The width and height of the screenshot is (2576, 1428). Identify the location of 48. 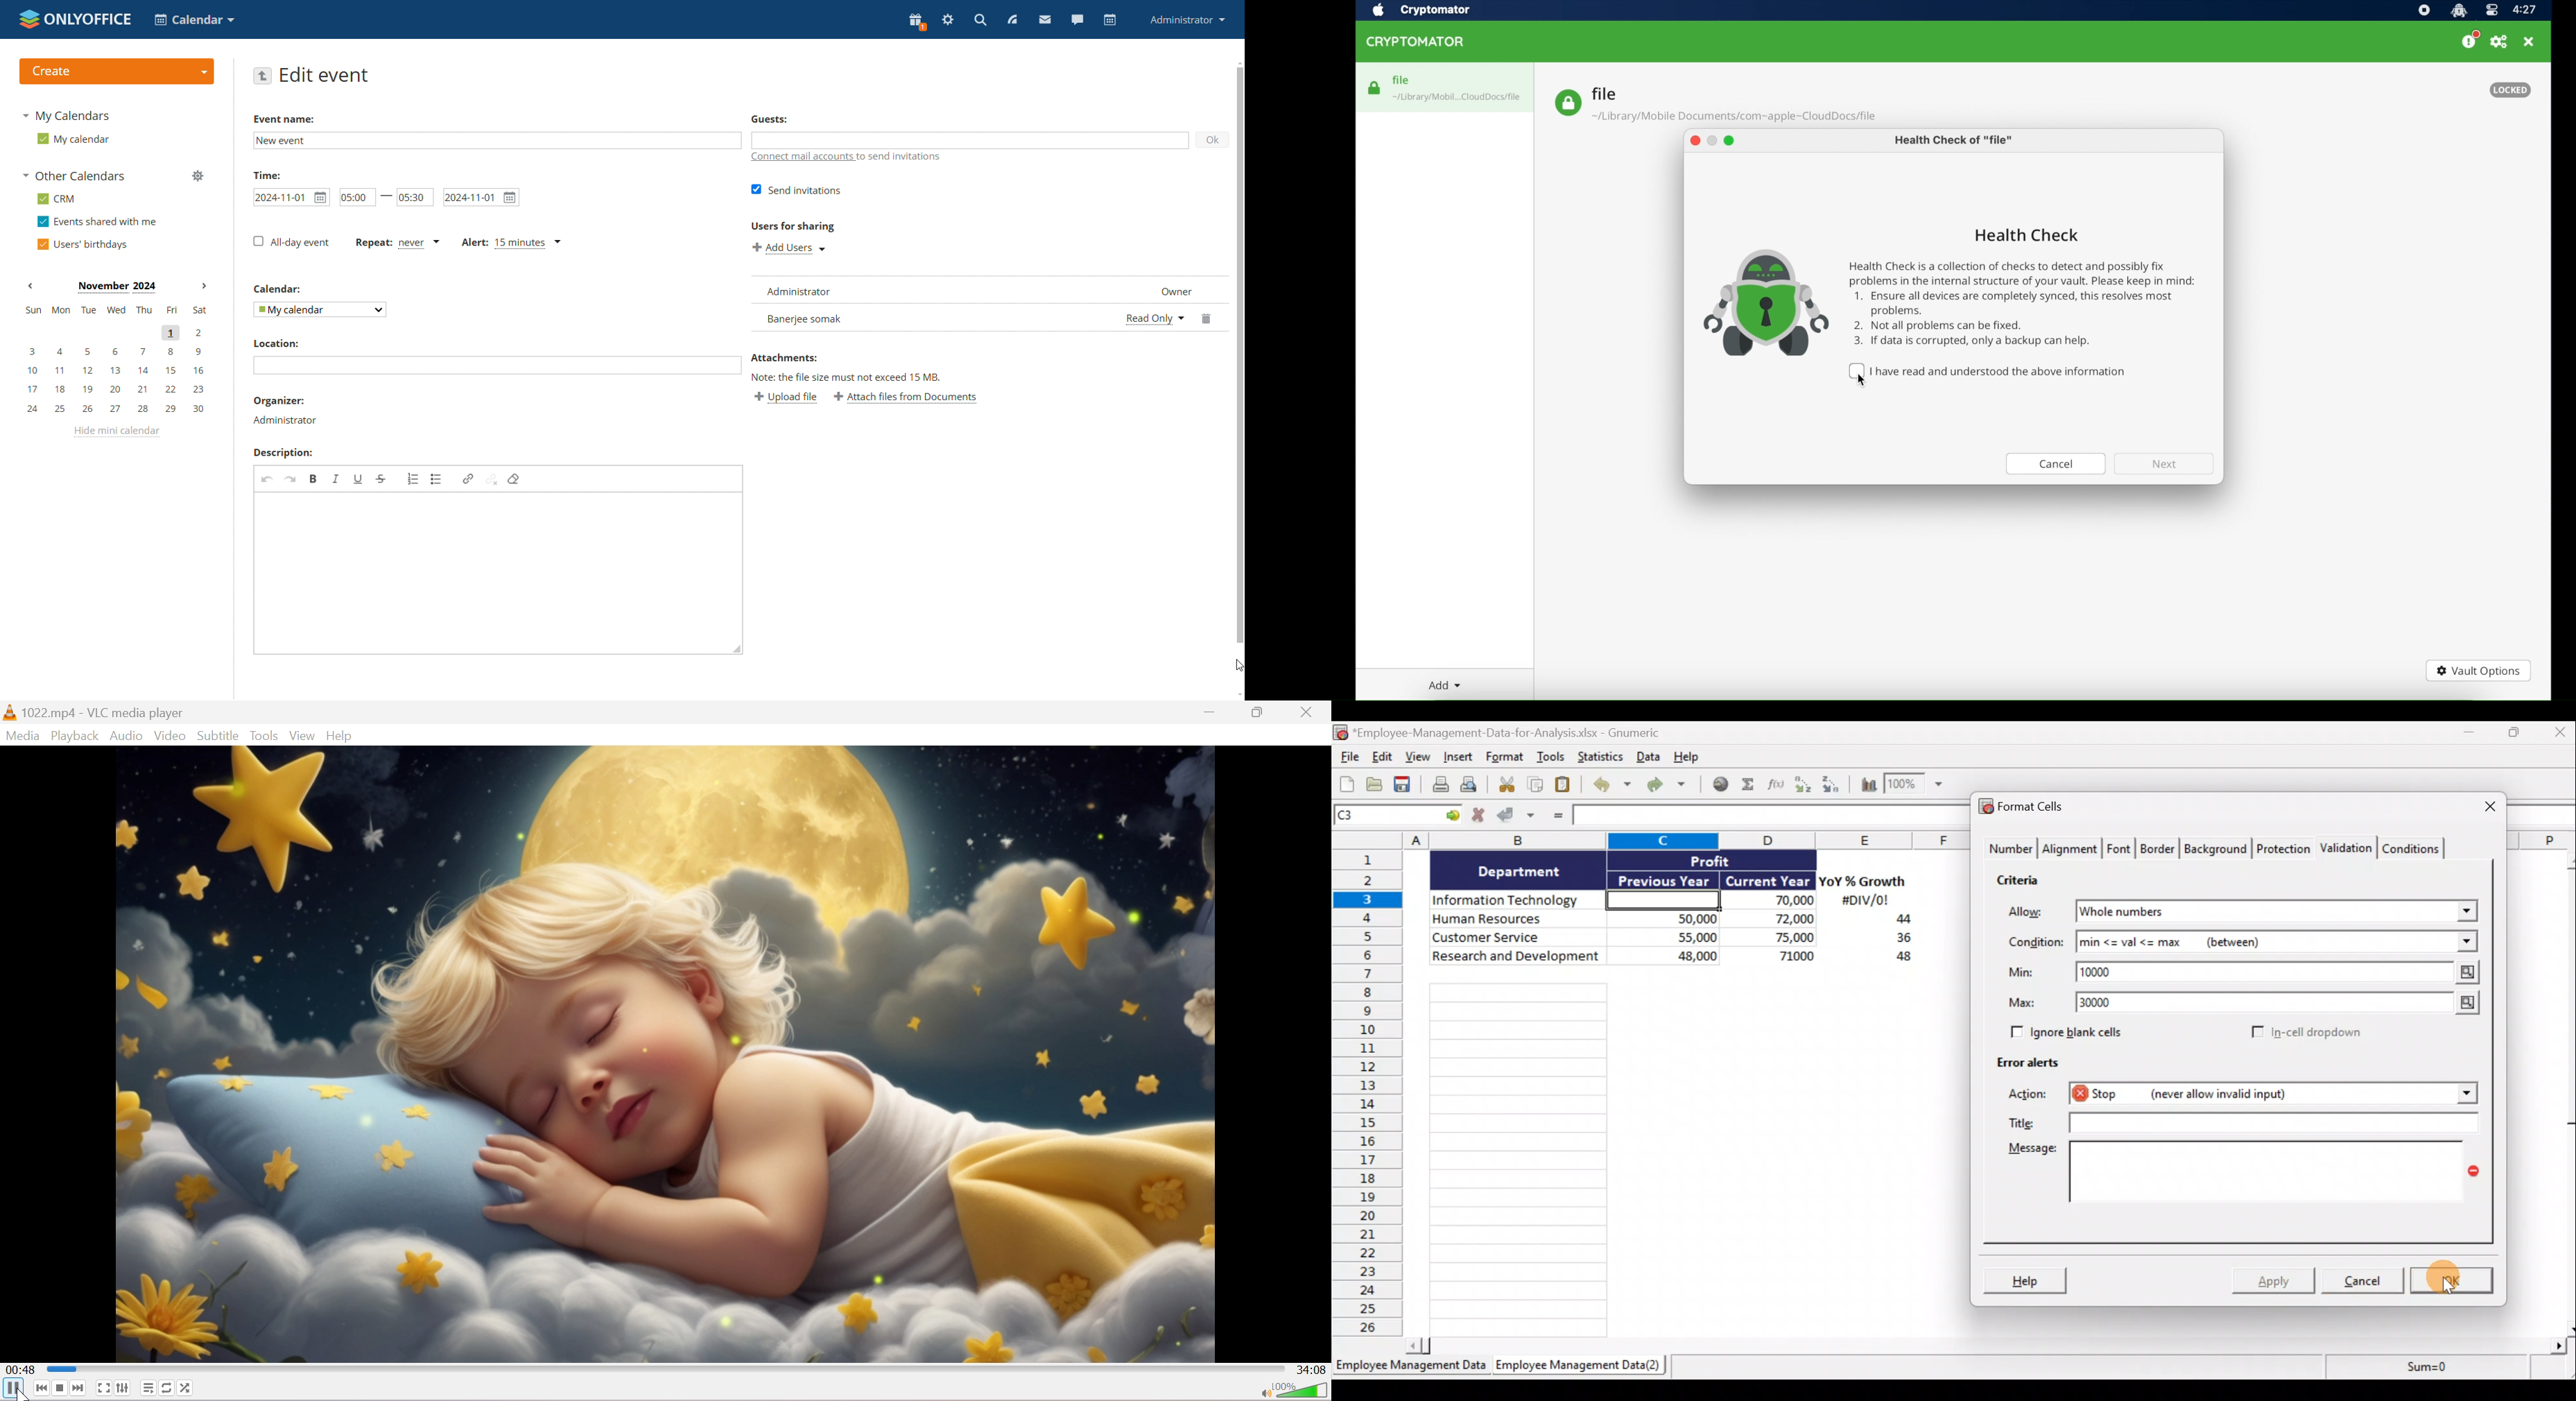
(1897, 959).